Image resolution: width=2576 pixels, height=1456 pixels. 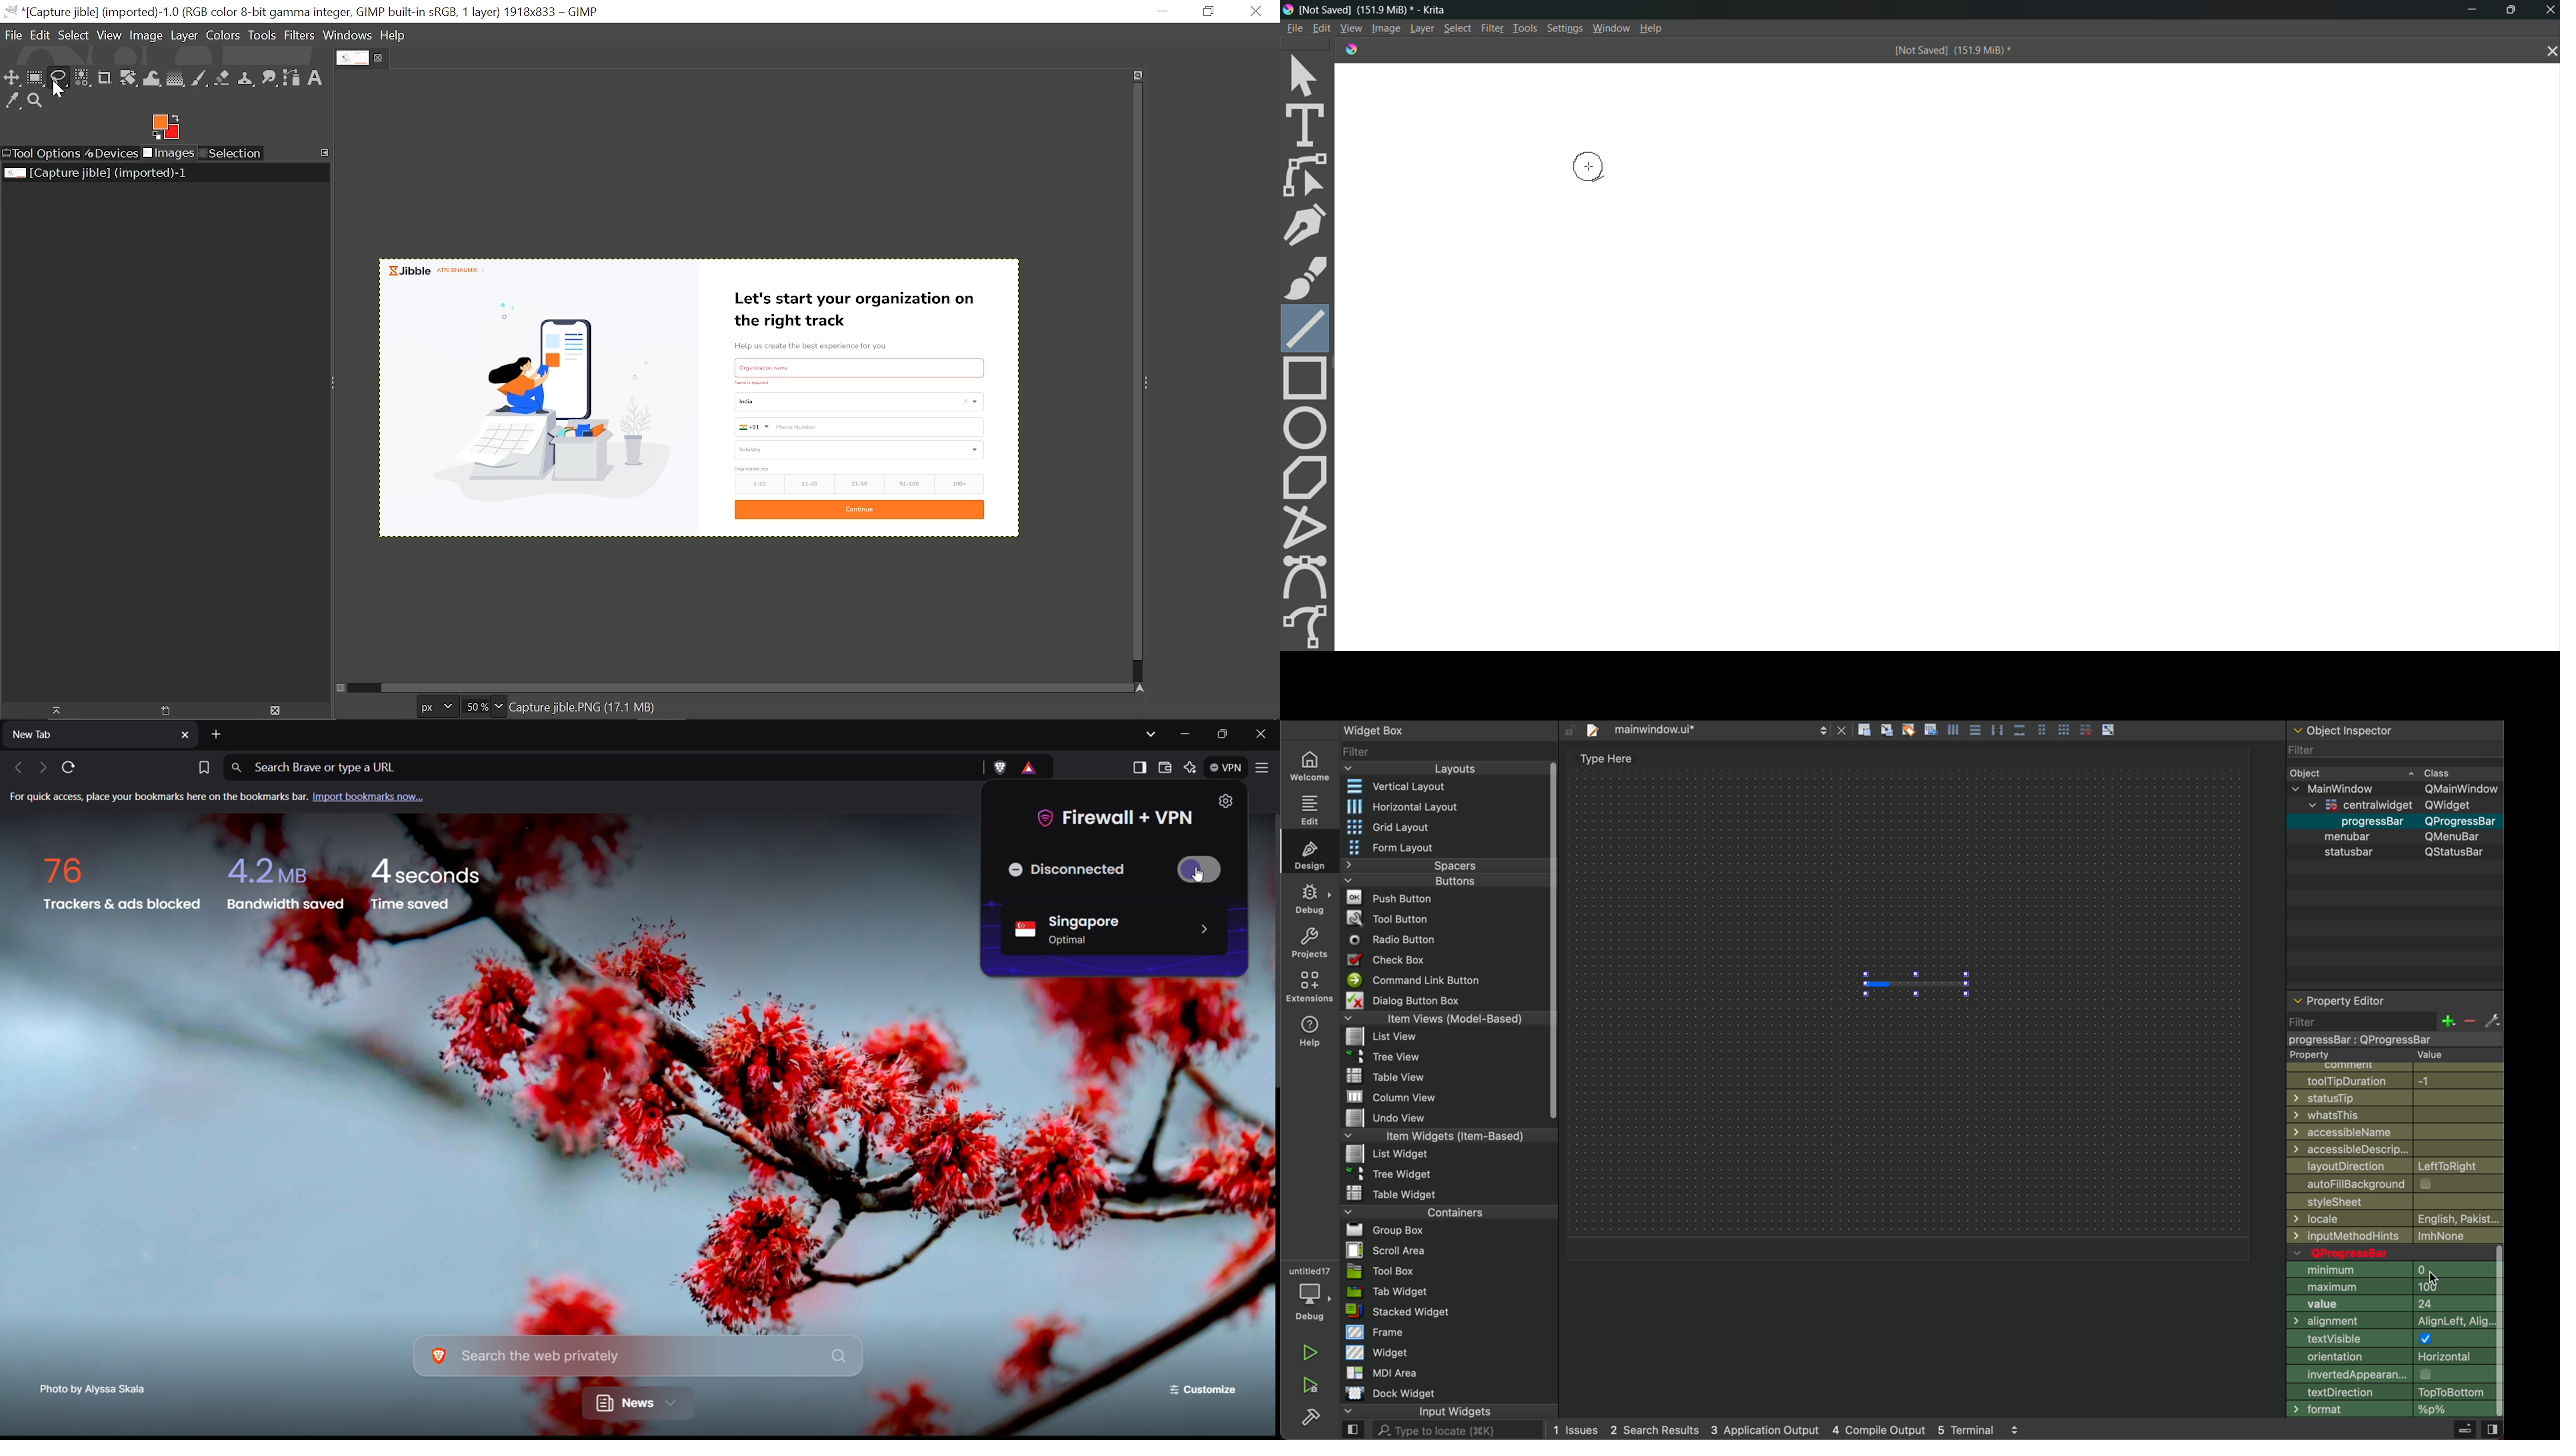 What do you see at coordinates (1322, 28) in the screenshot?
I see `Edit` at bounding box center [1322, 28].